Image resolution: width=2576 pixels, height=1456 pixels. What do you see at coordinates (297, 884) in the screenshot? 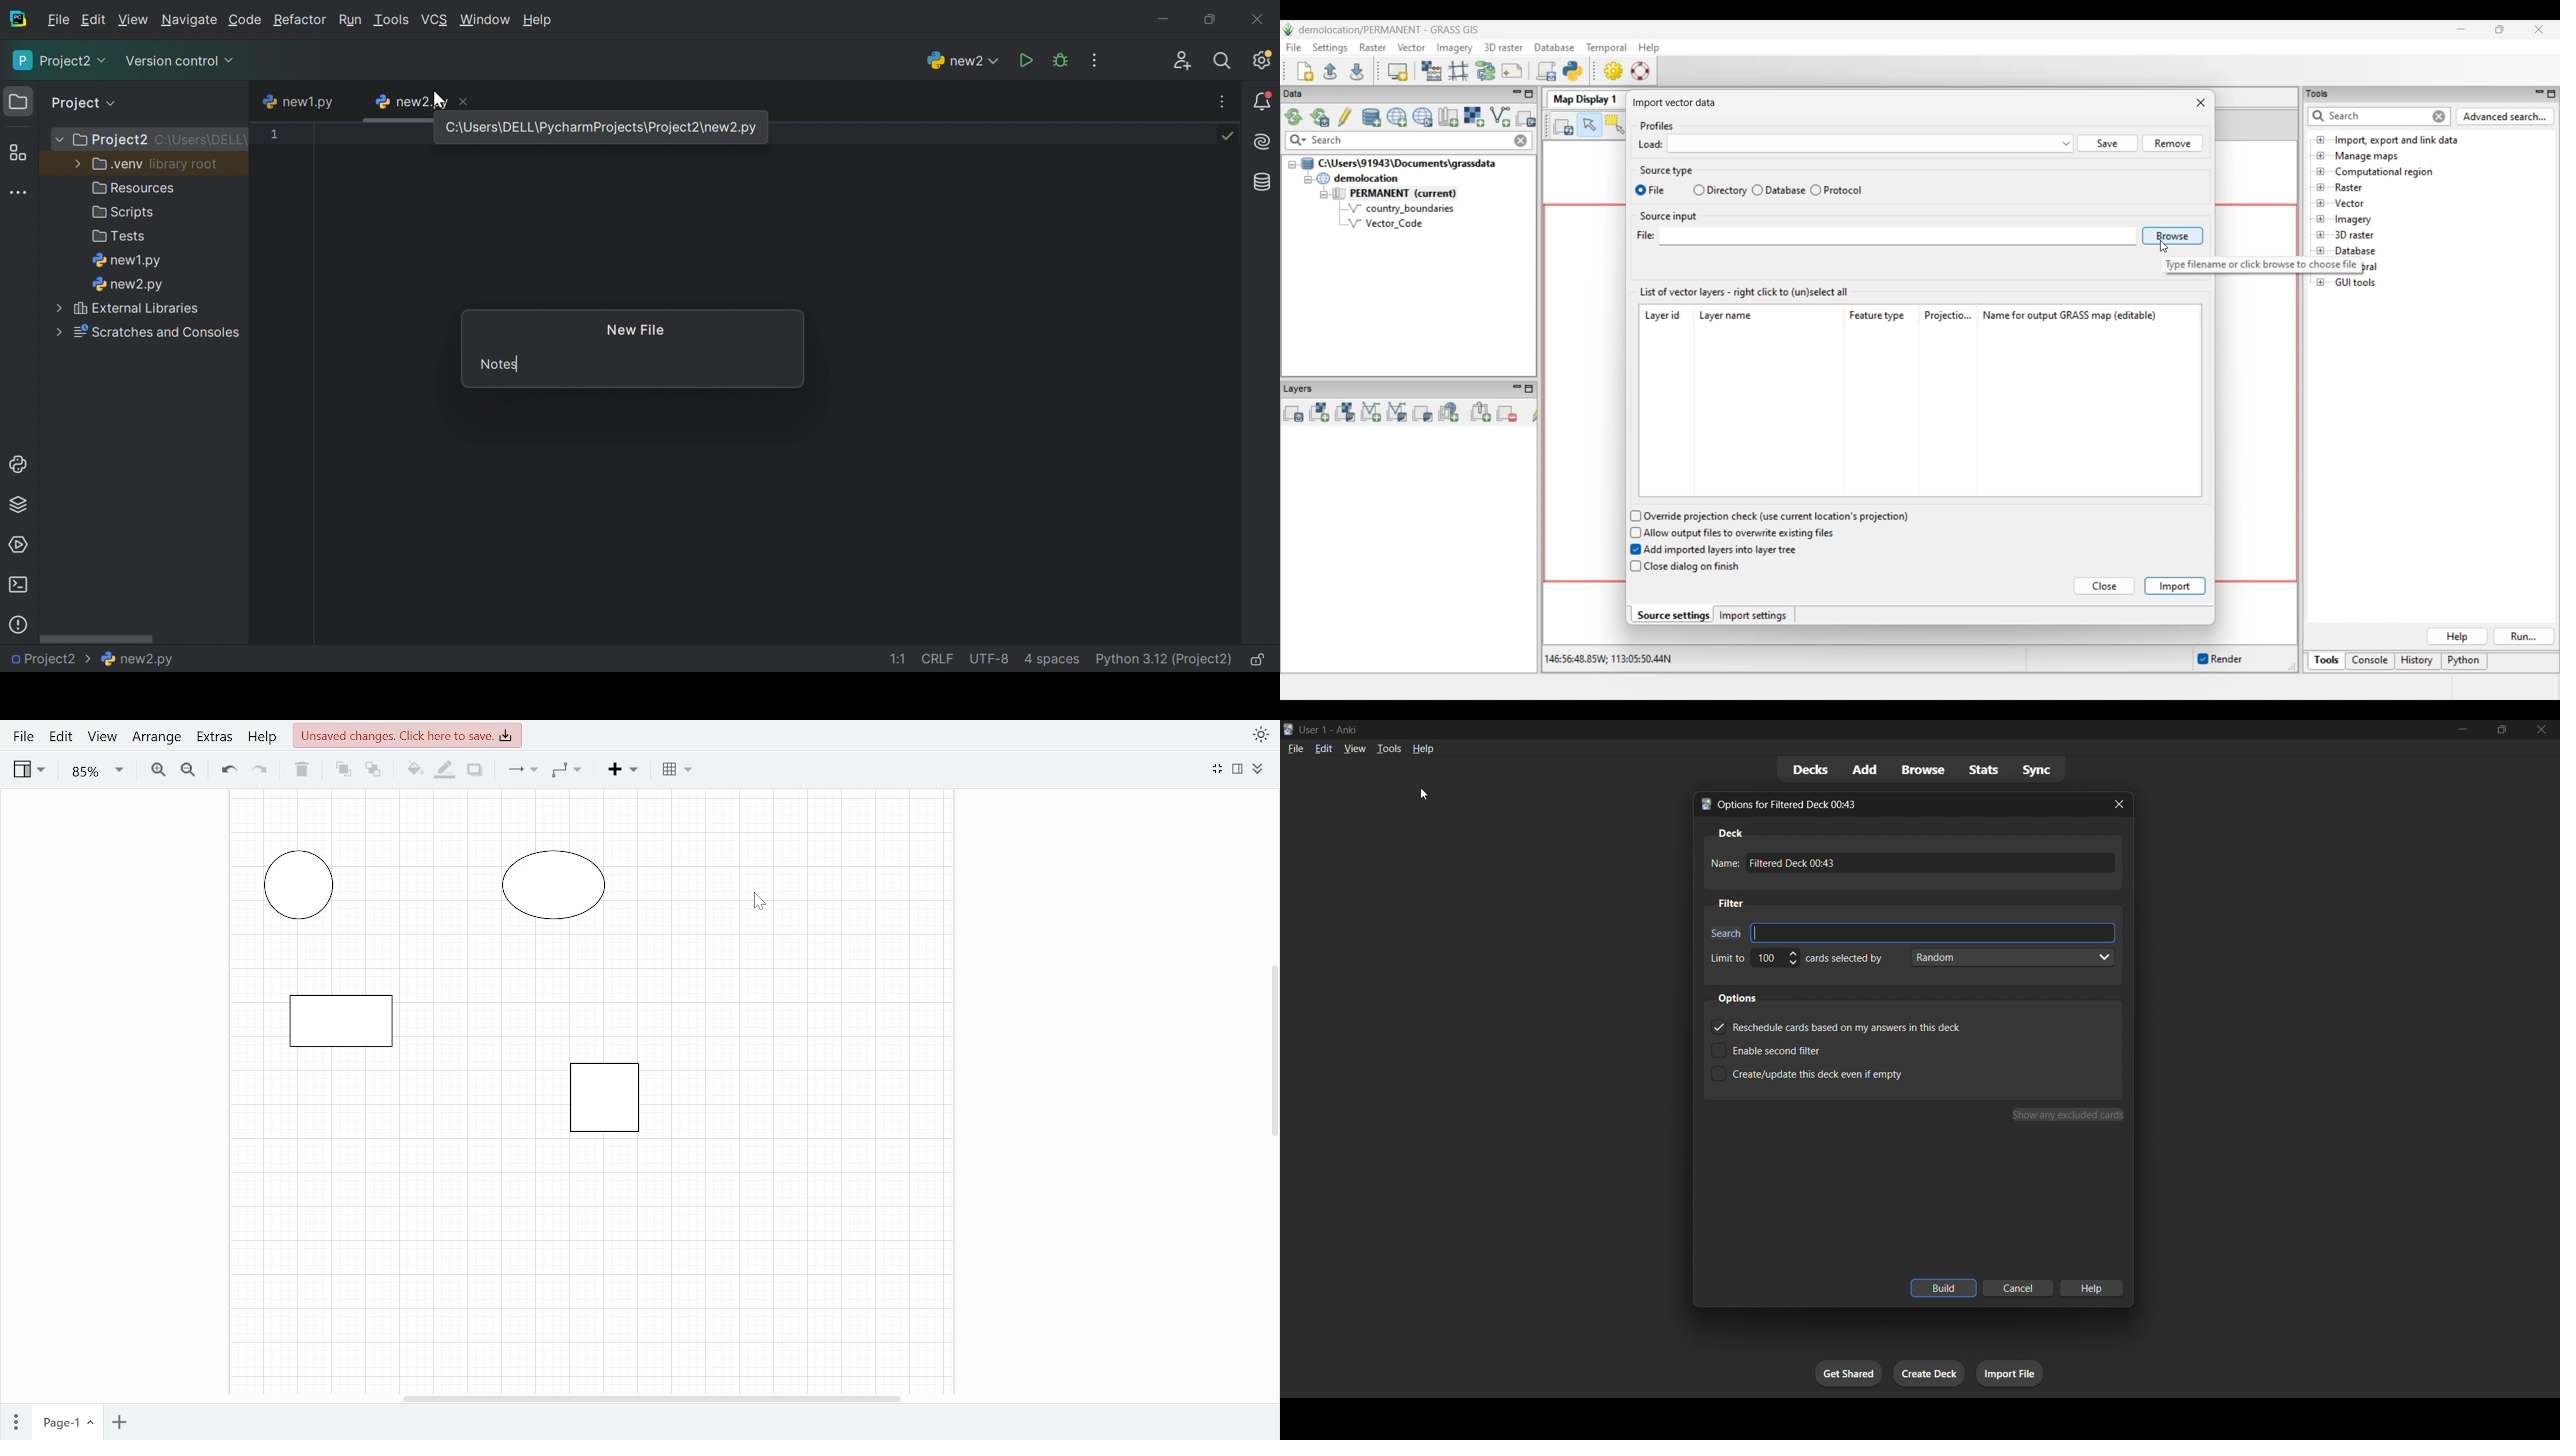
I see `elipse` at bounding box center [297, 884].